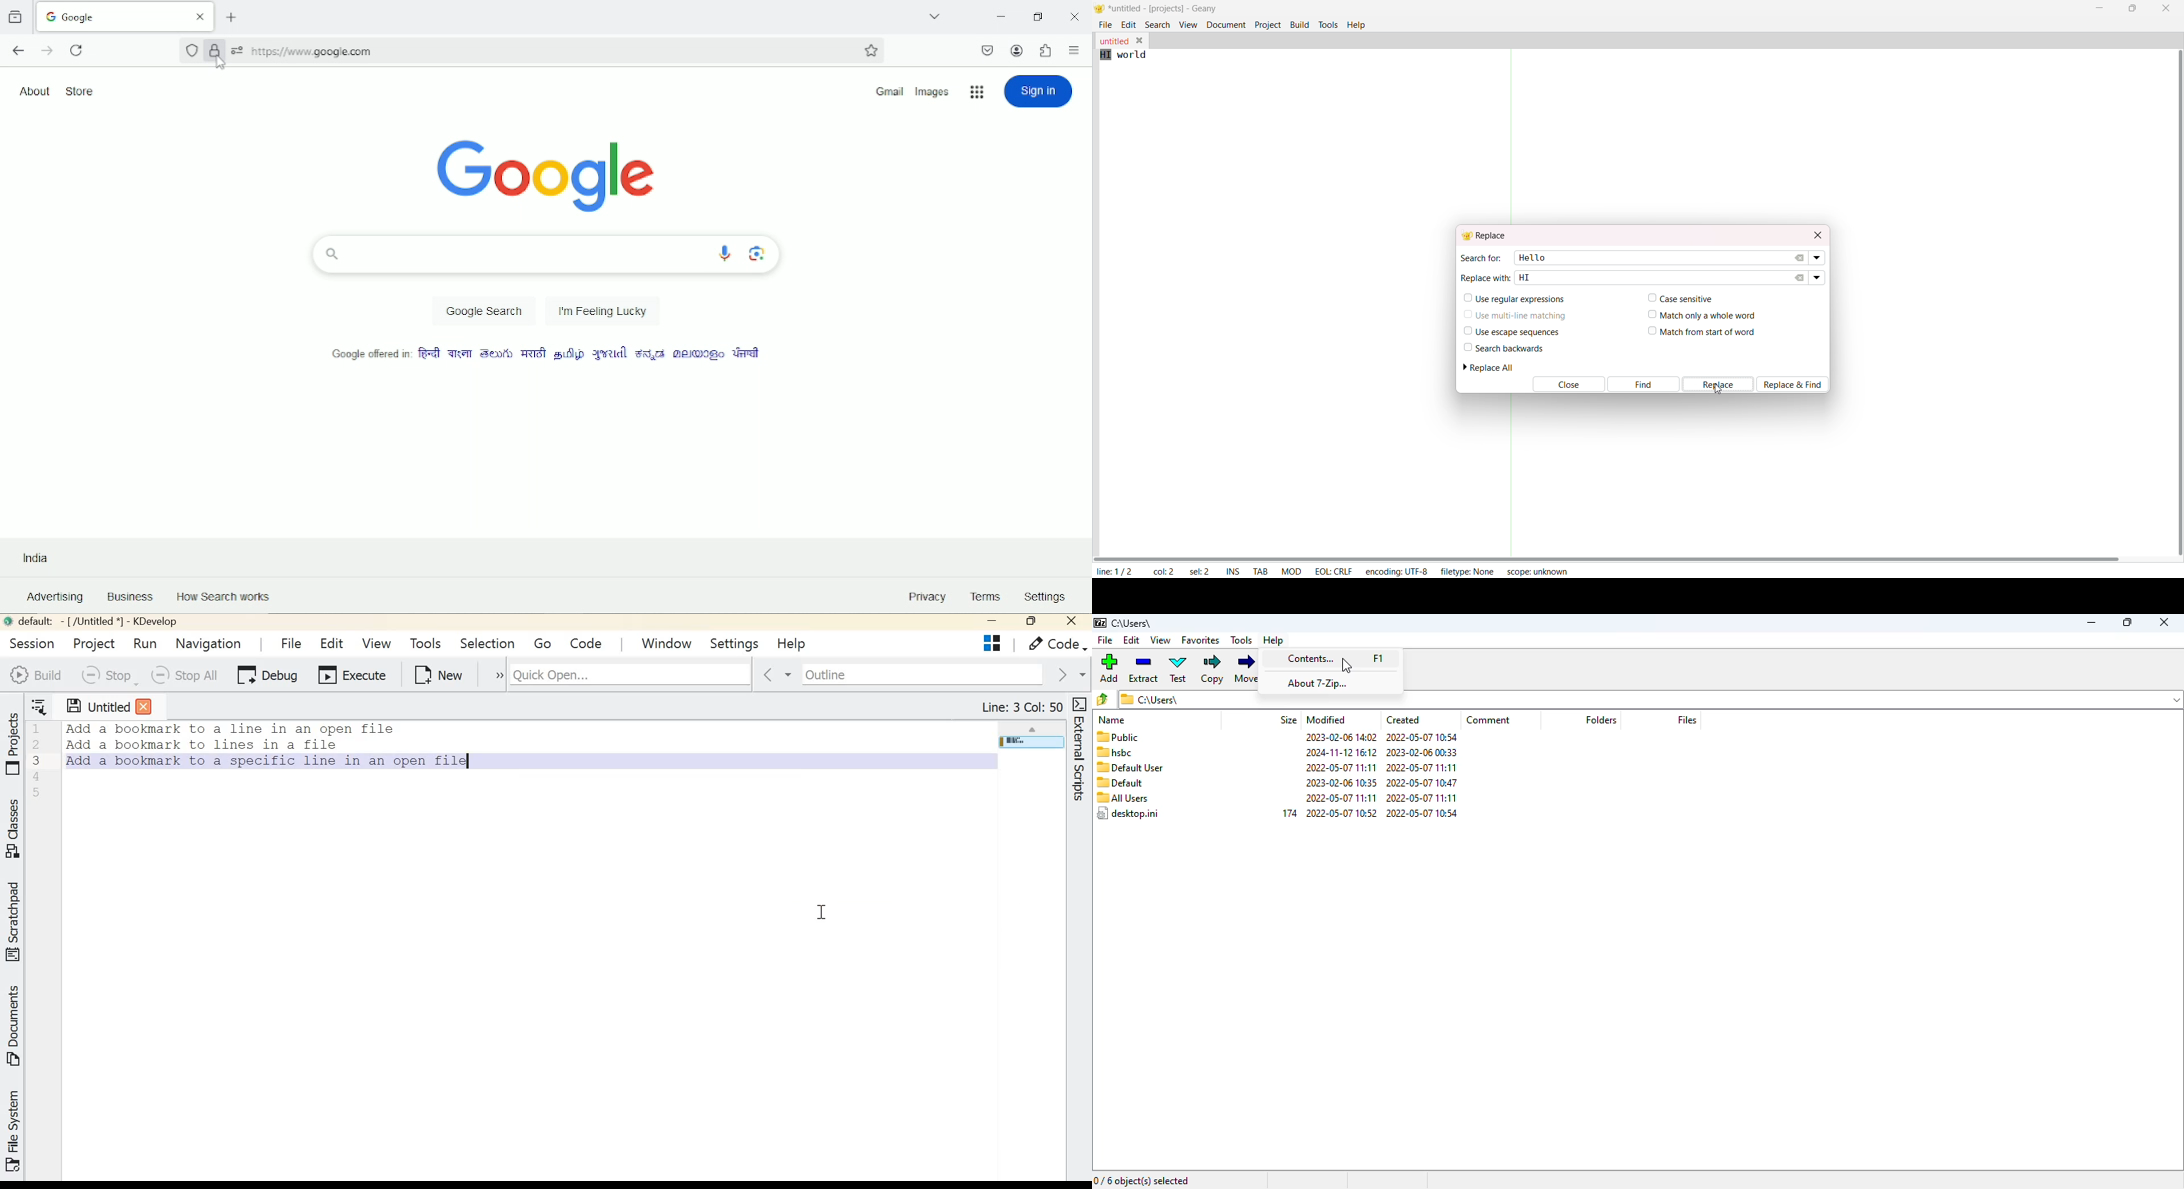  What do you see at coordinates (51, 597) in the screenshot?
I see `Advertising` at bounding box center [51, 597].